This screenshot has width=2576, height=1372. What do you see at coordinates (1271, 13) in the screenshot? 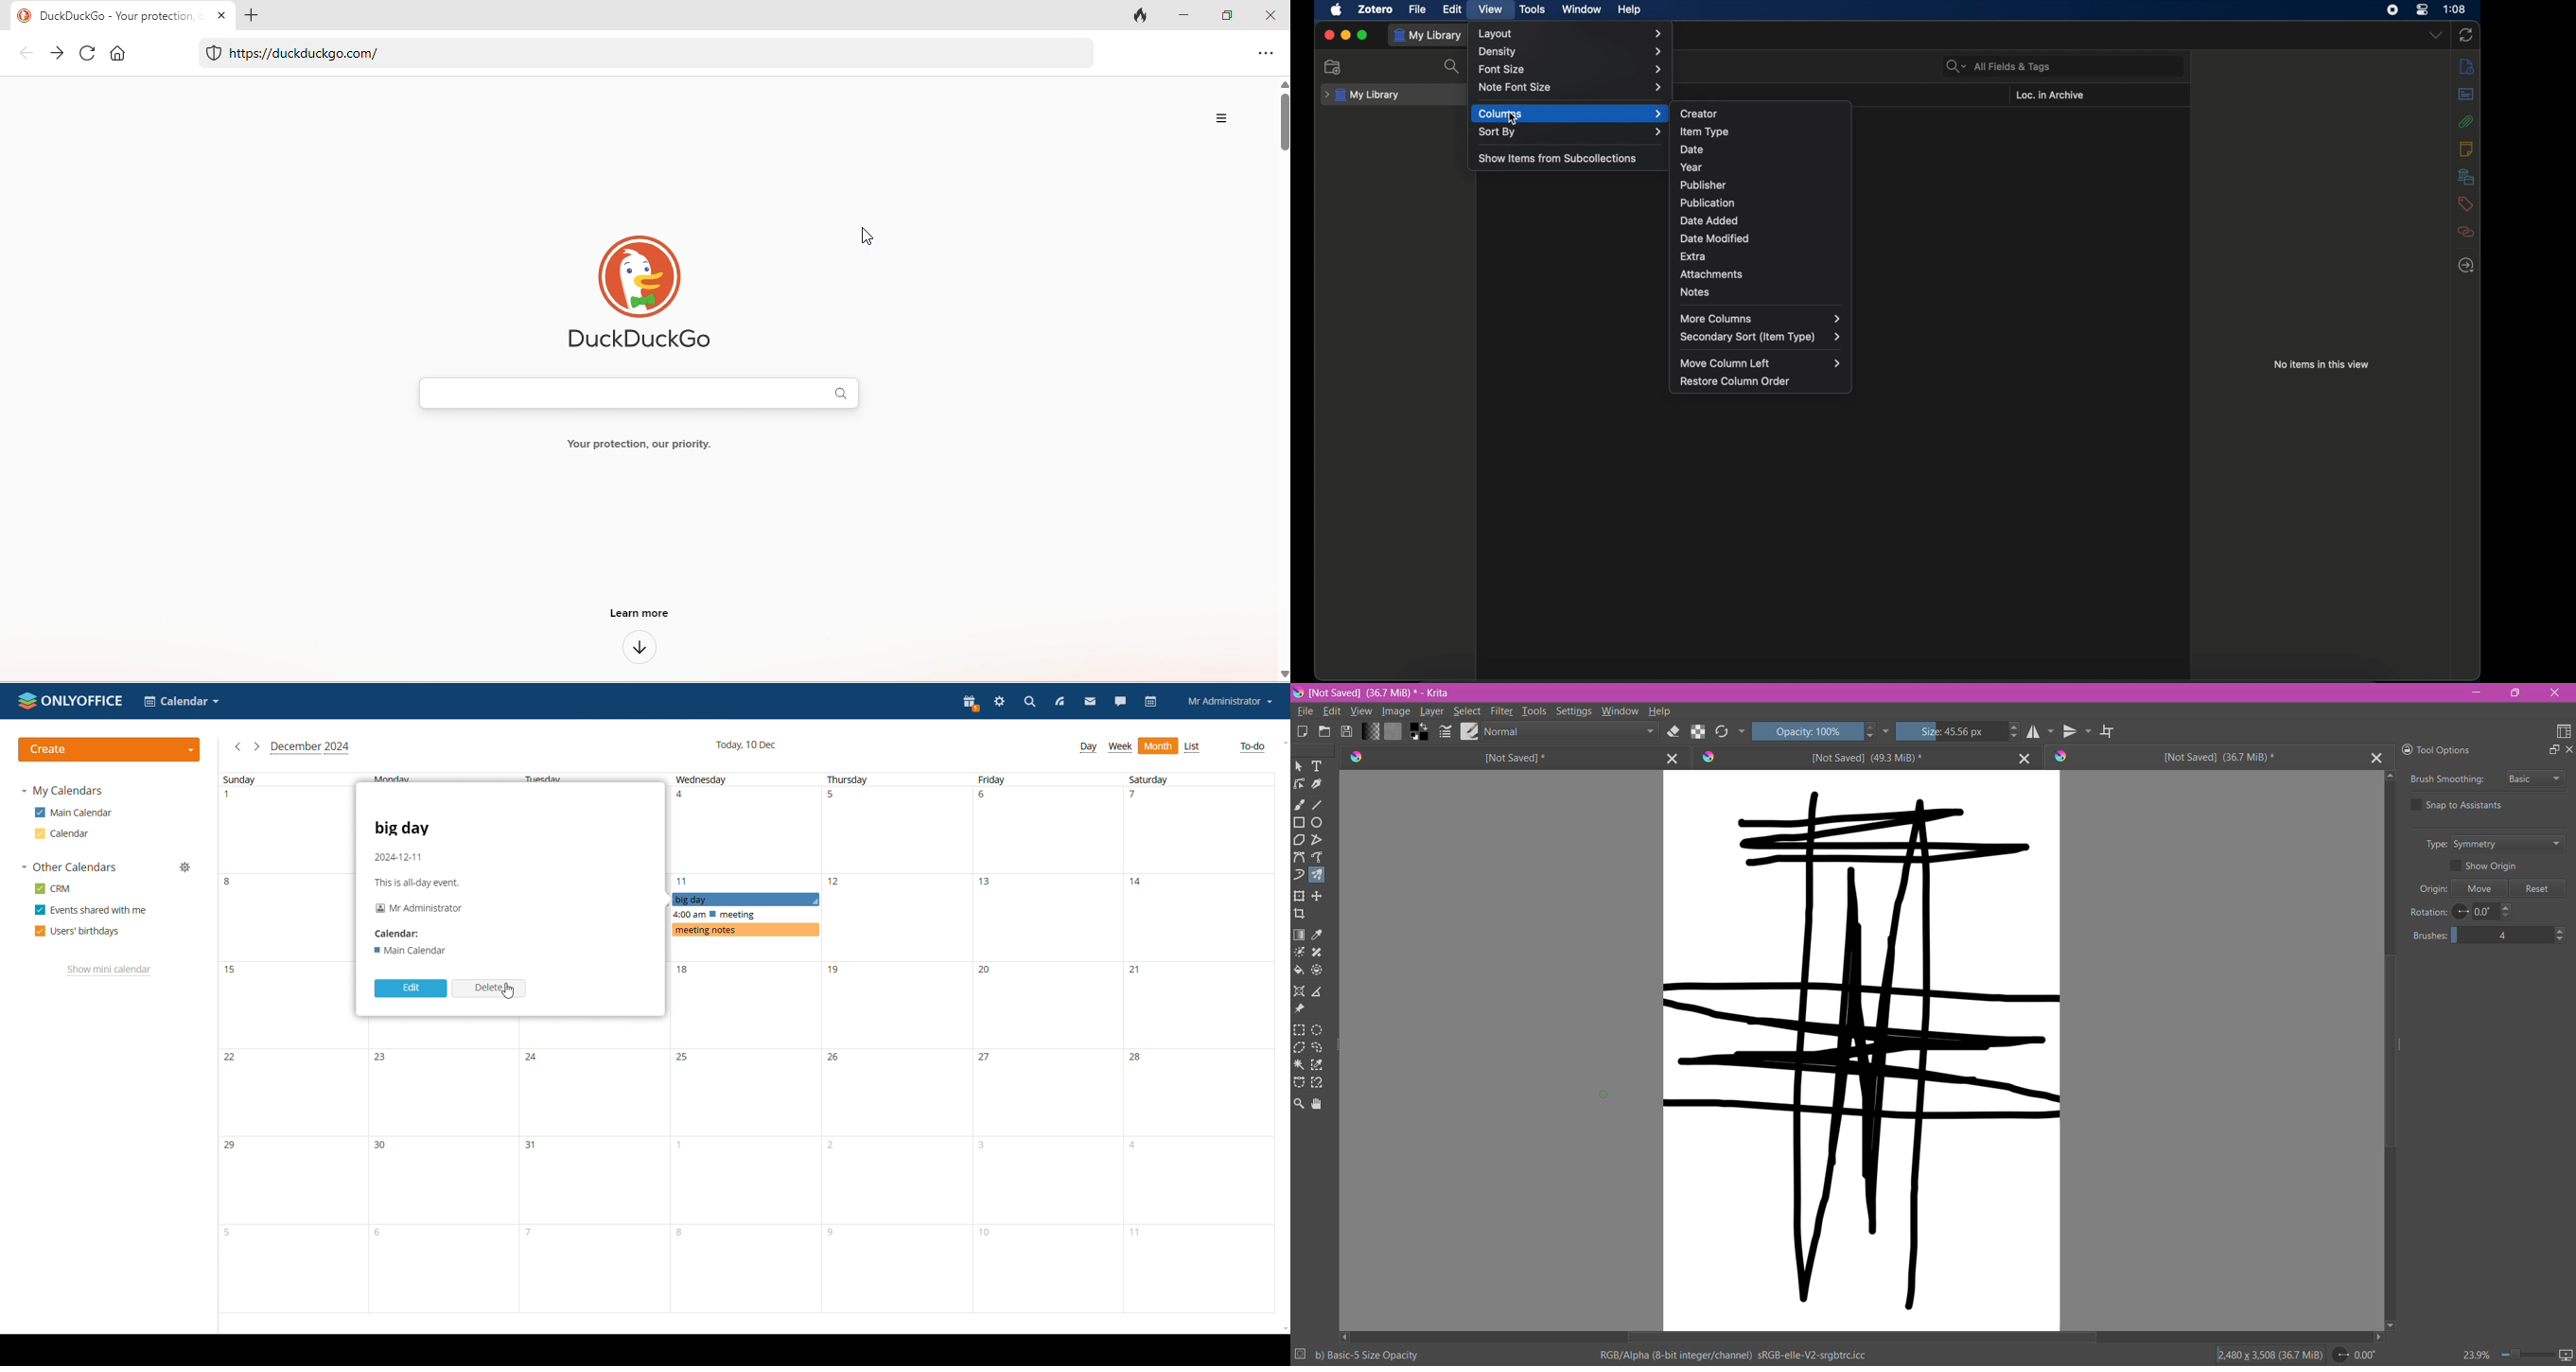
I see `close` at bounding box center [1271, 13].